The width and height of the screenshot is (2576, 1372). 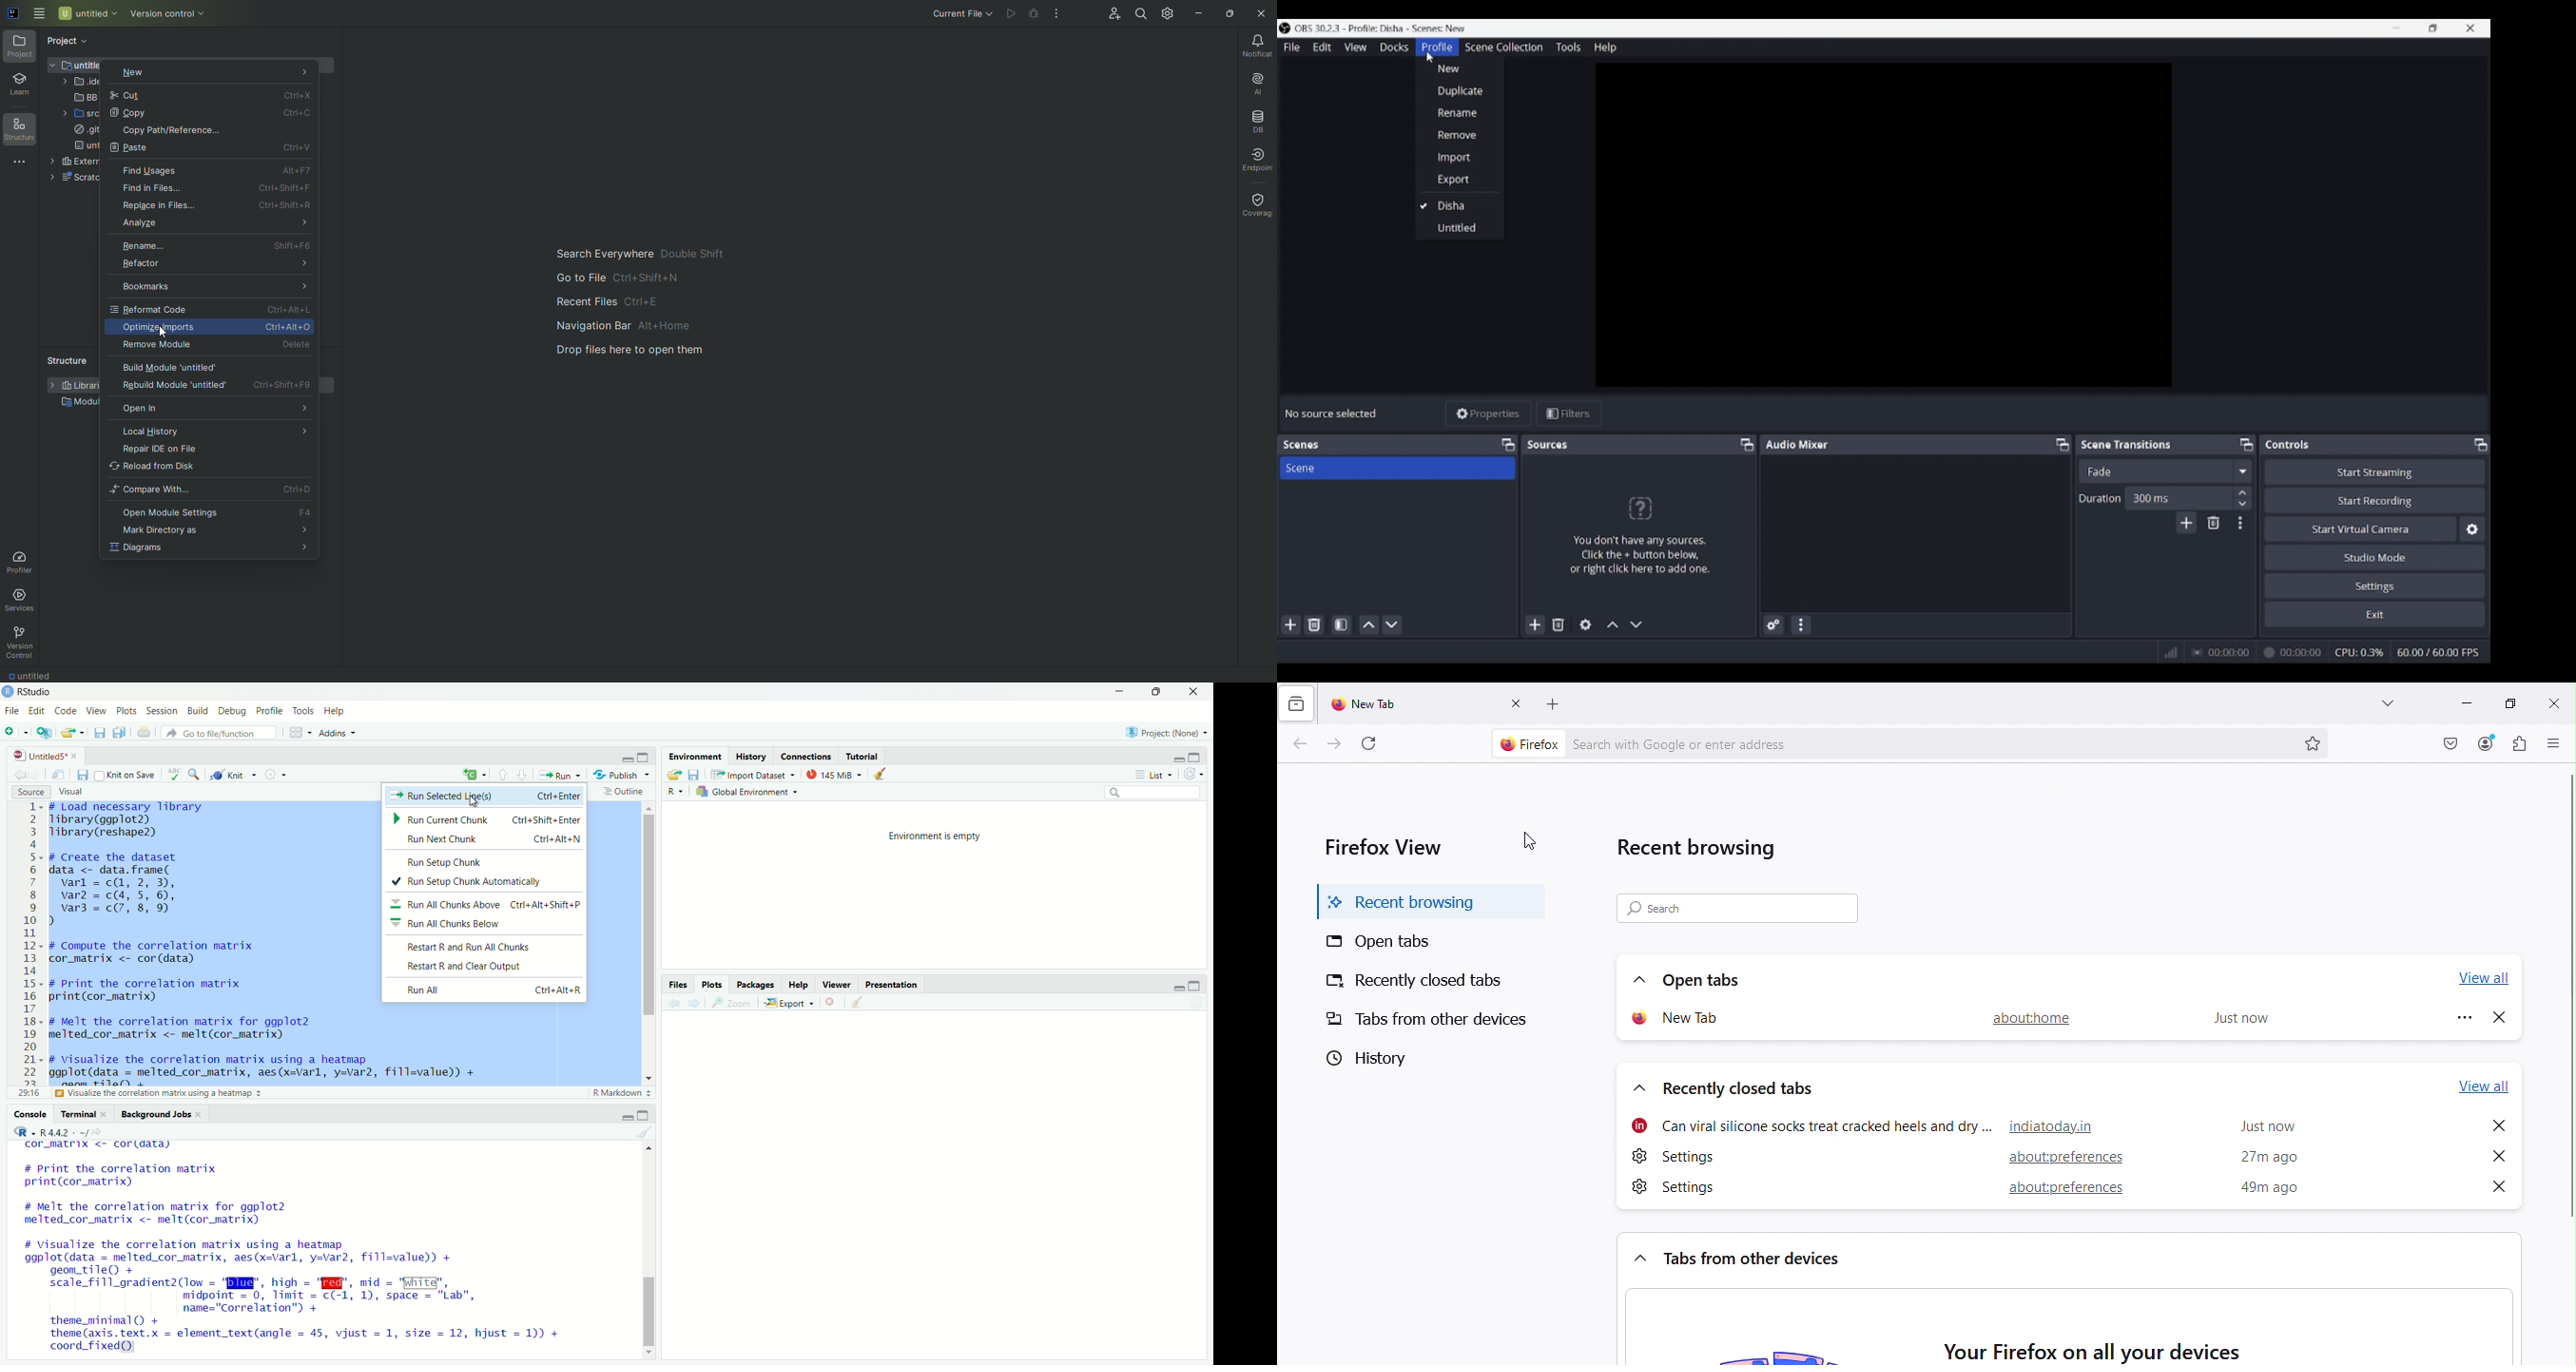 I want to click on go to previous section, so click(x=502, y=773).